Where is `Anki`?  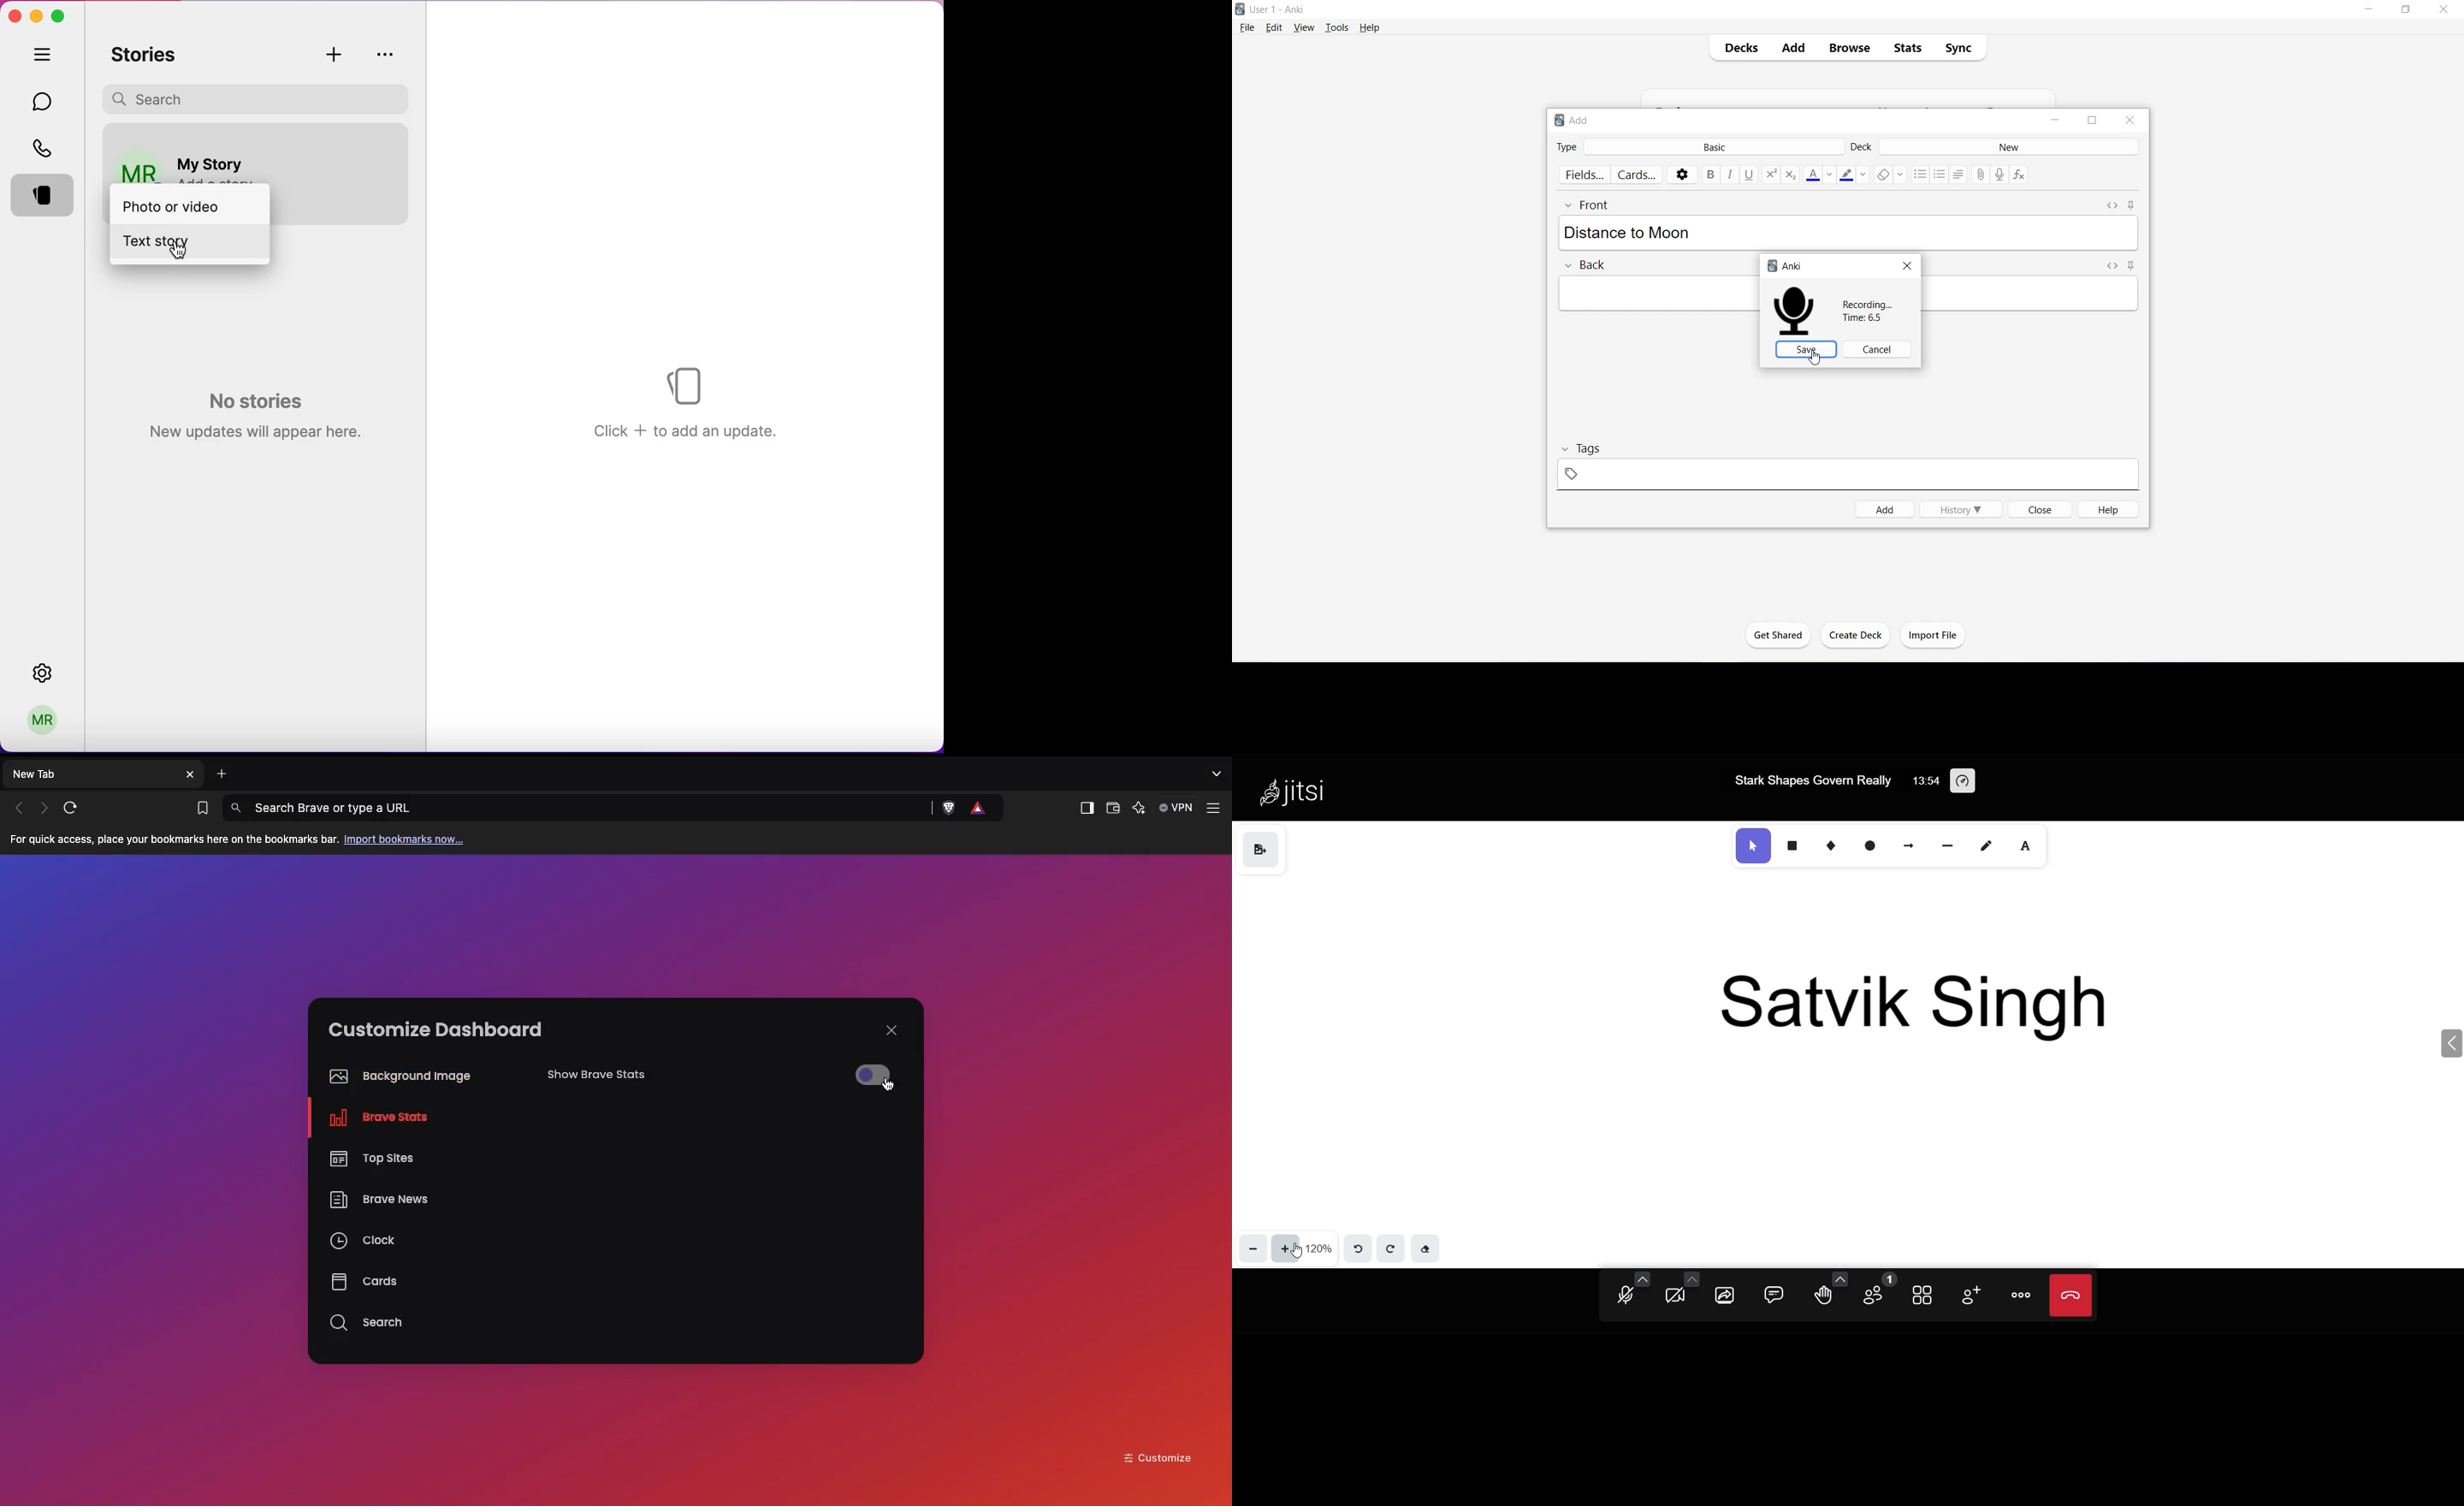 Anki is located at coordinates (1786, 265).